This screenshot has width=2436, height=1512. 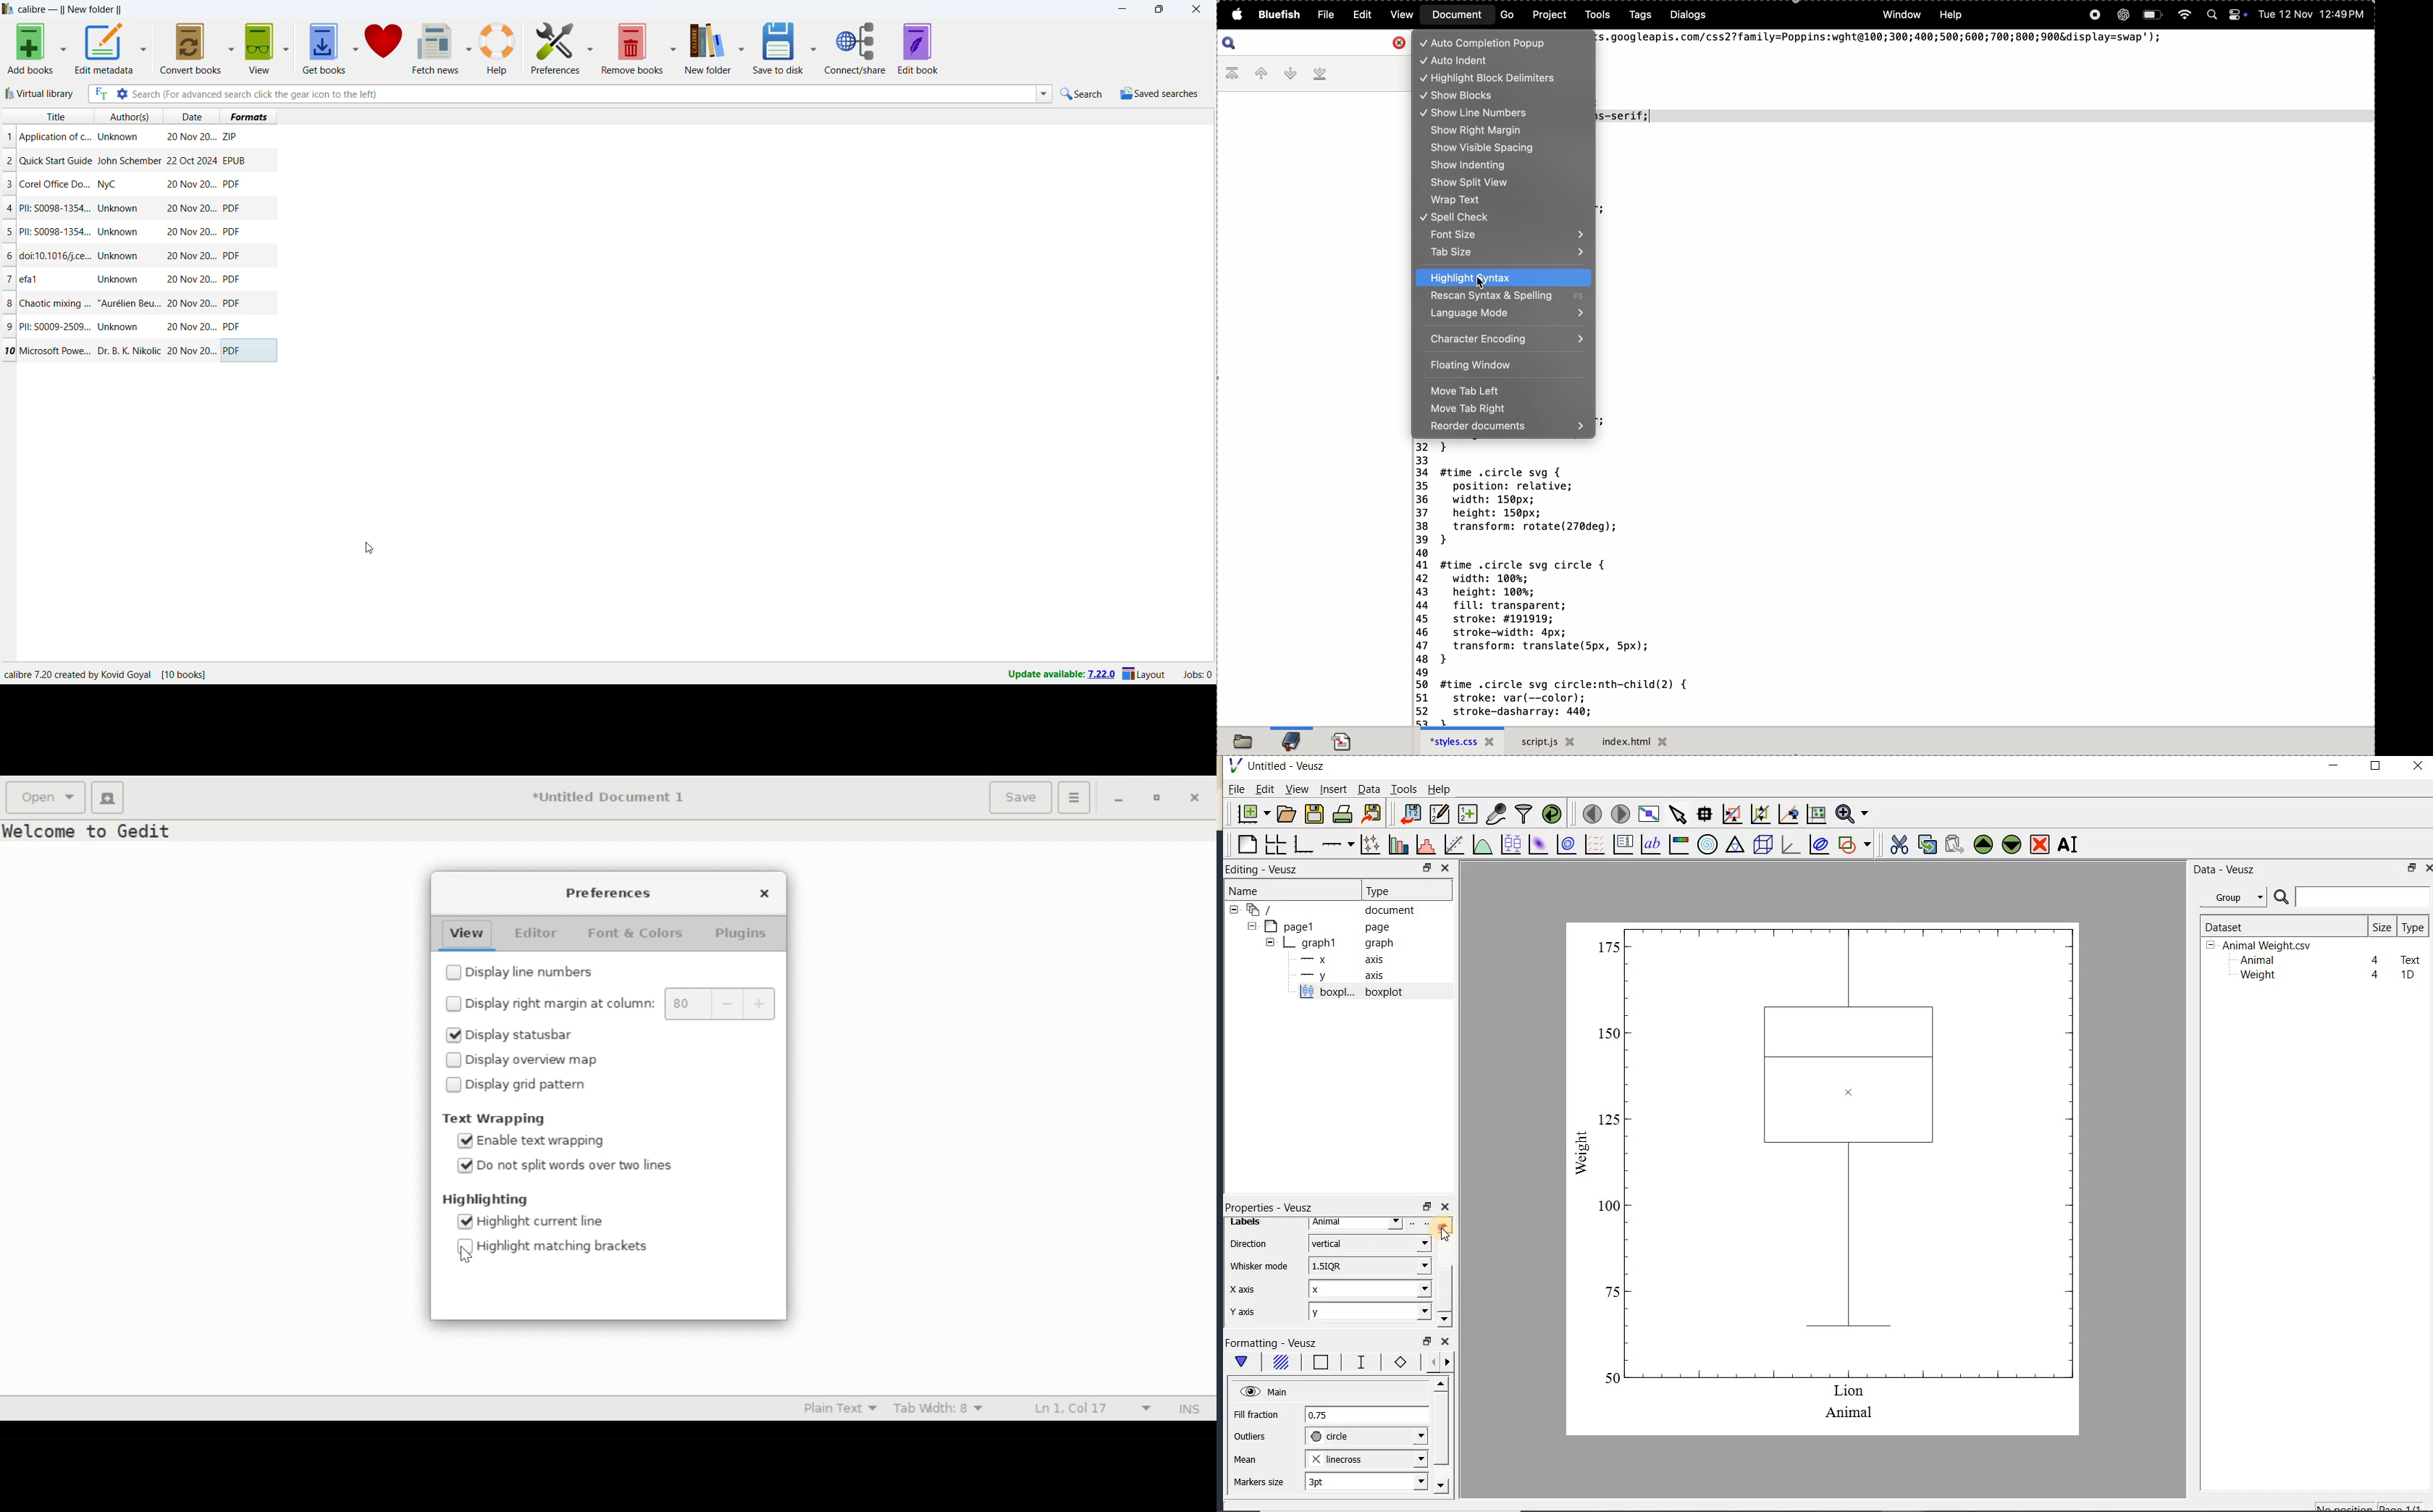 I want to click on 5, so click(x=8, y=233).